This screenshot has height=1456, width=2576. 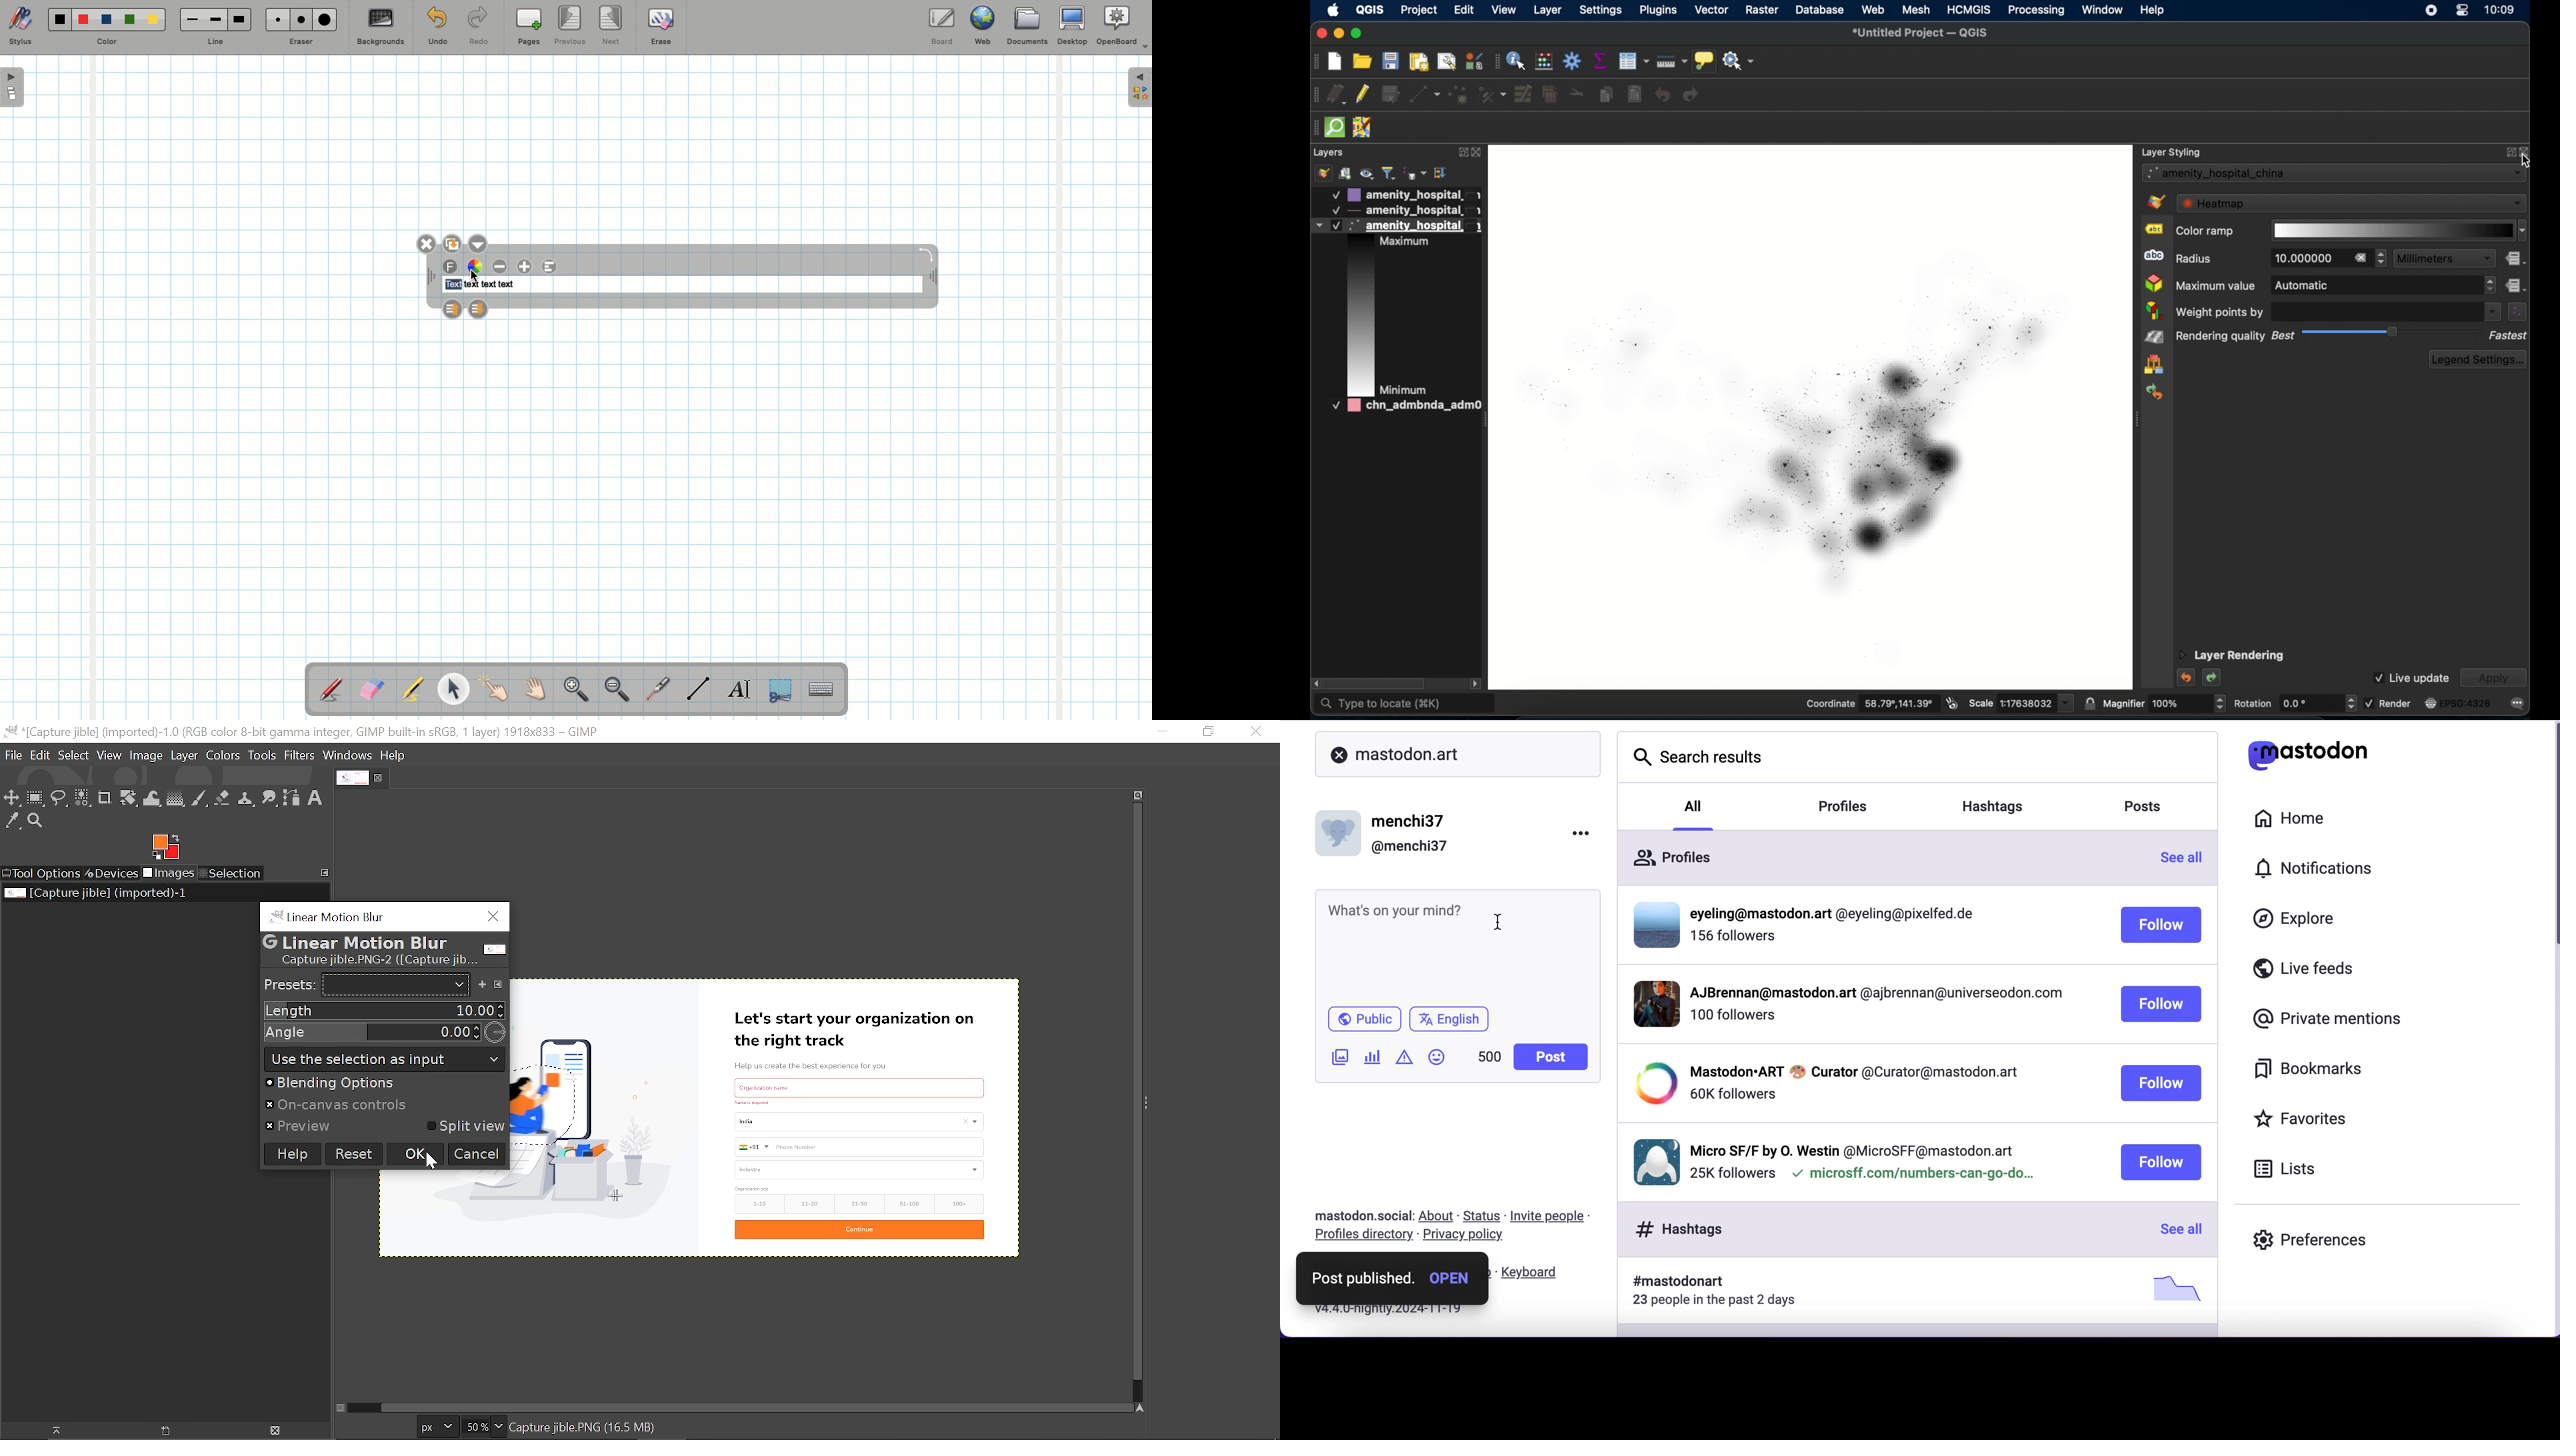 What do you see at coordinates (478, 242) in the screenshot?
I see `Options` at bounding box center [478, 242].